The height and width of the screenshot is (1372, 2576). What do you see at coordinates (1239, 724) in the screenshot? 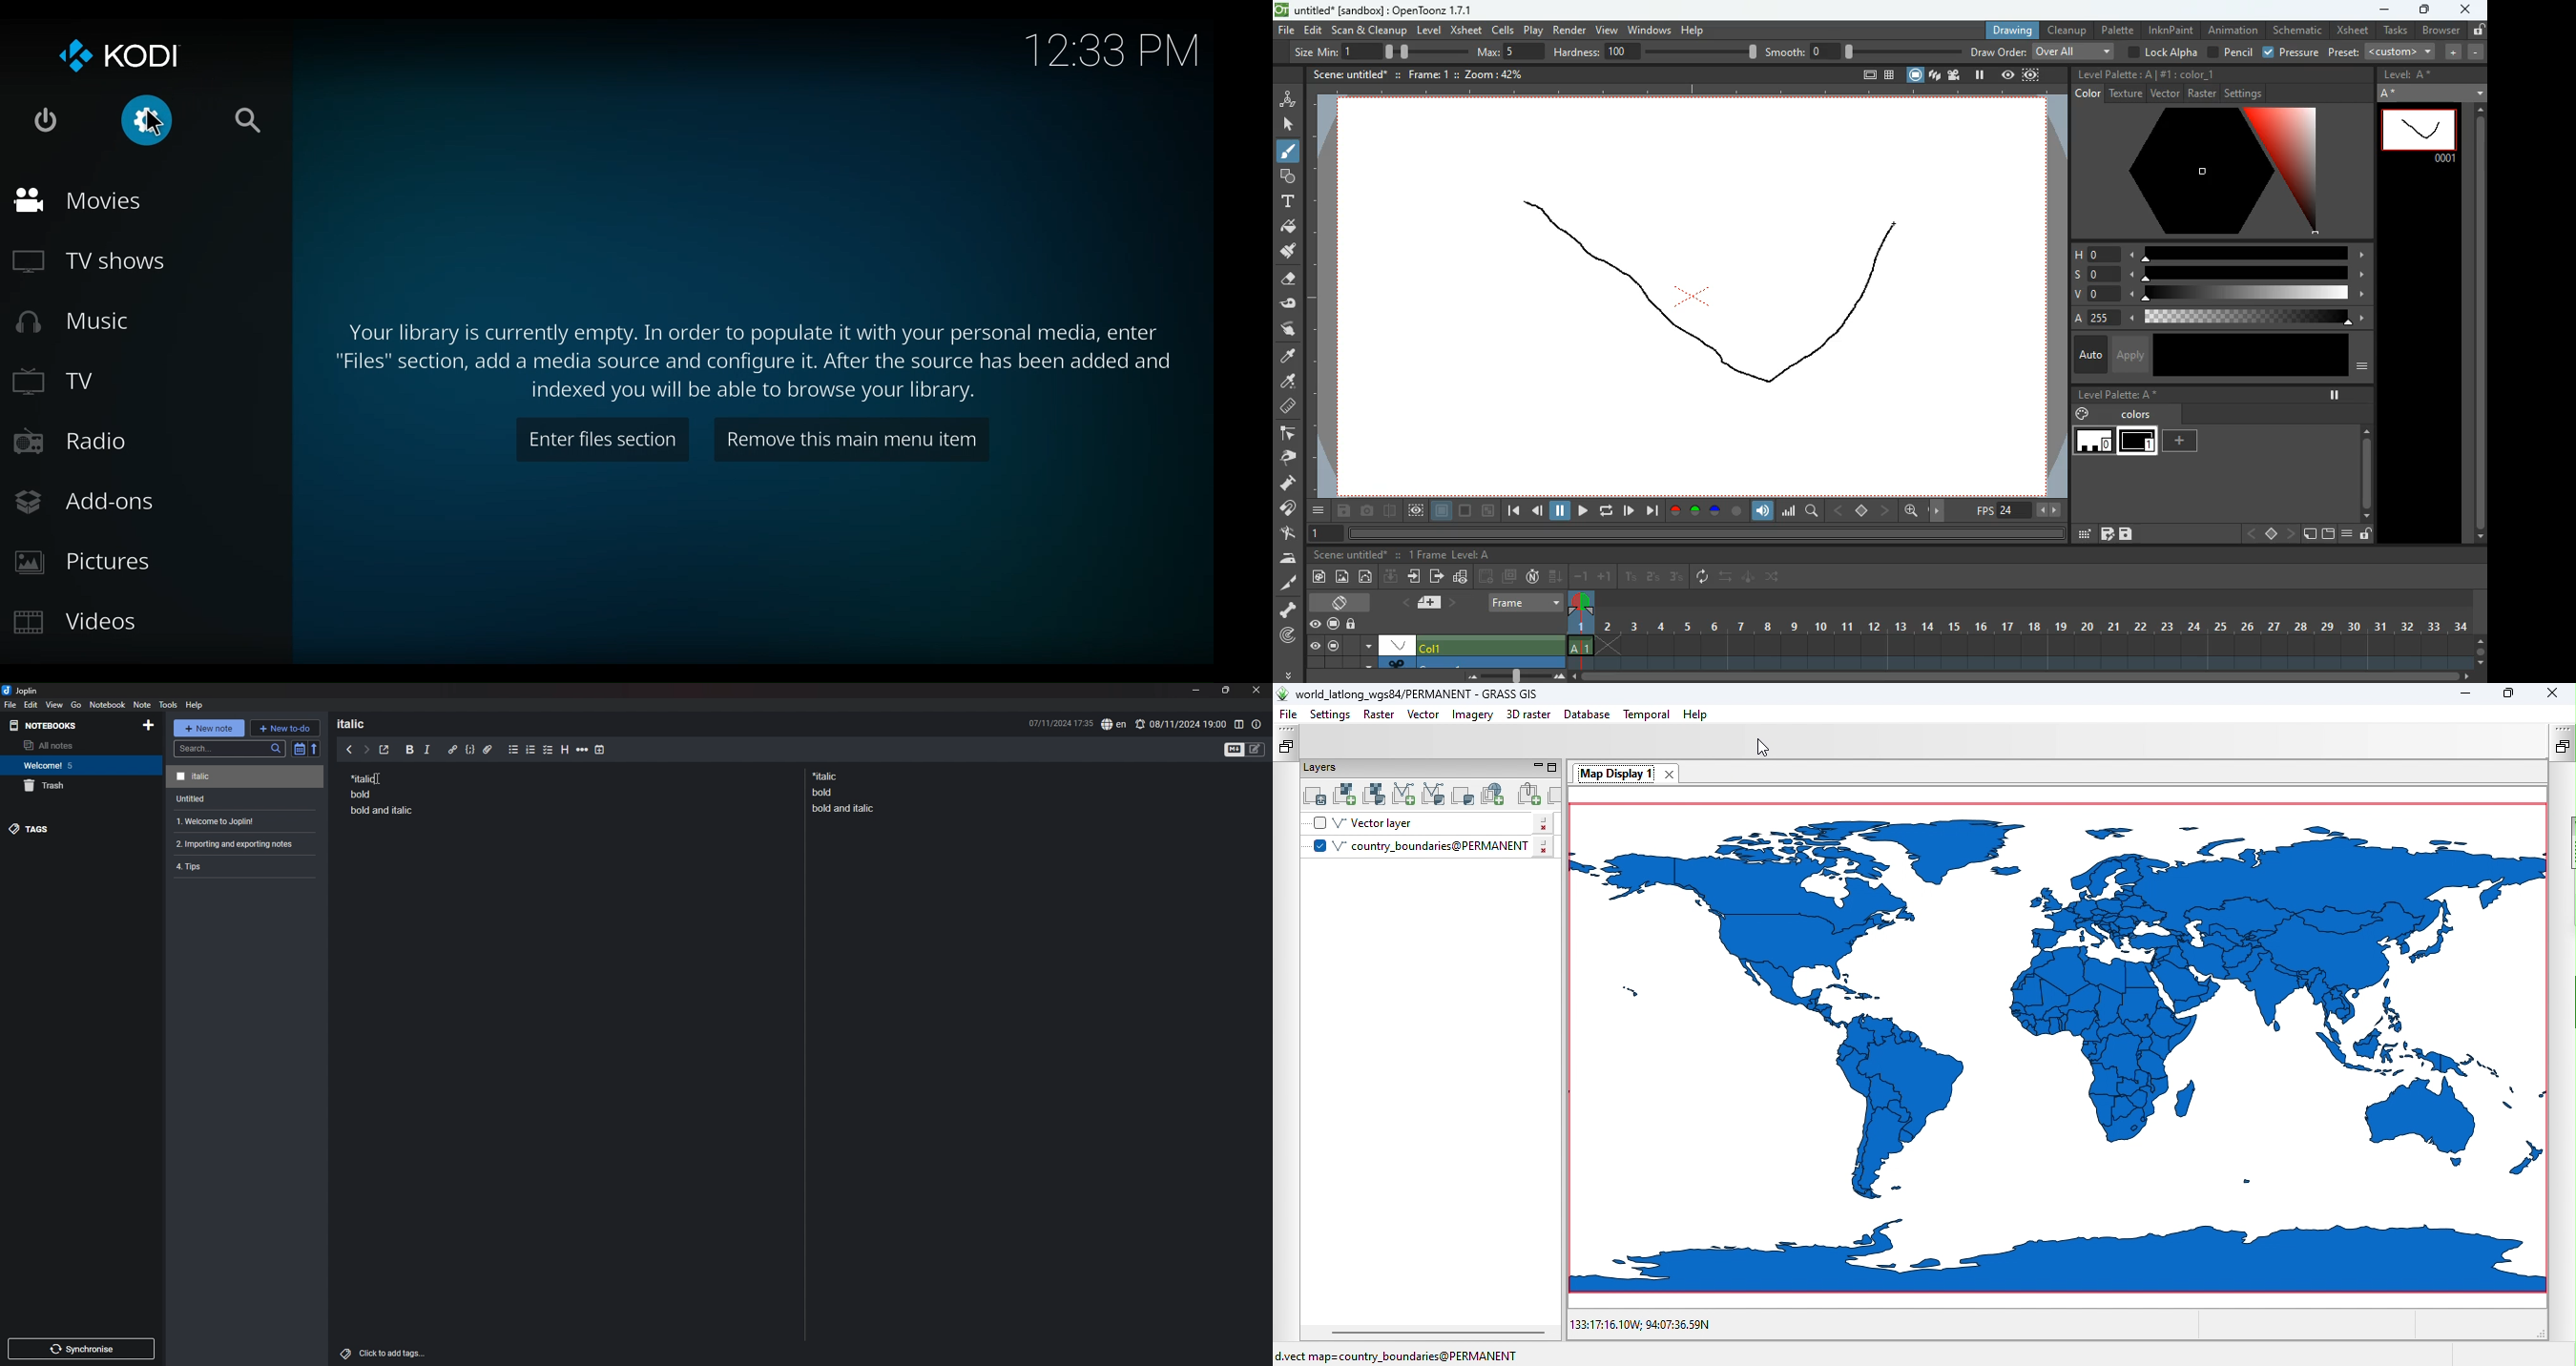
I see `toggle editor layout` at bounding box center [1239, 724].